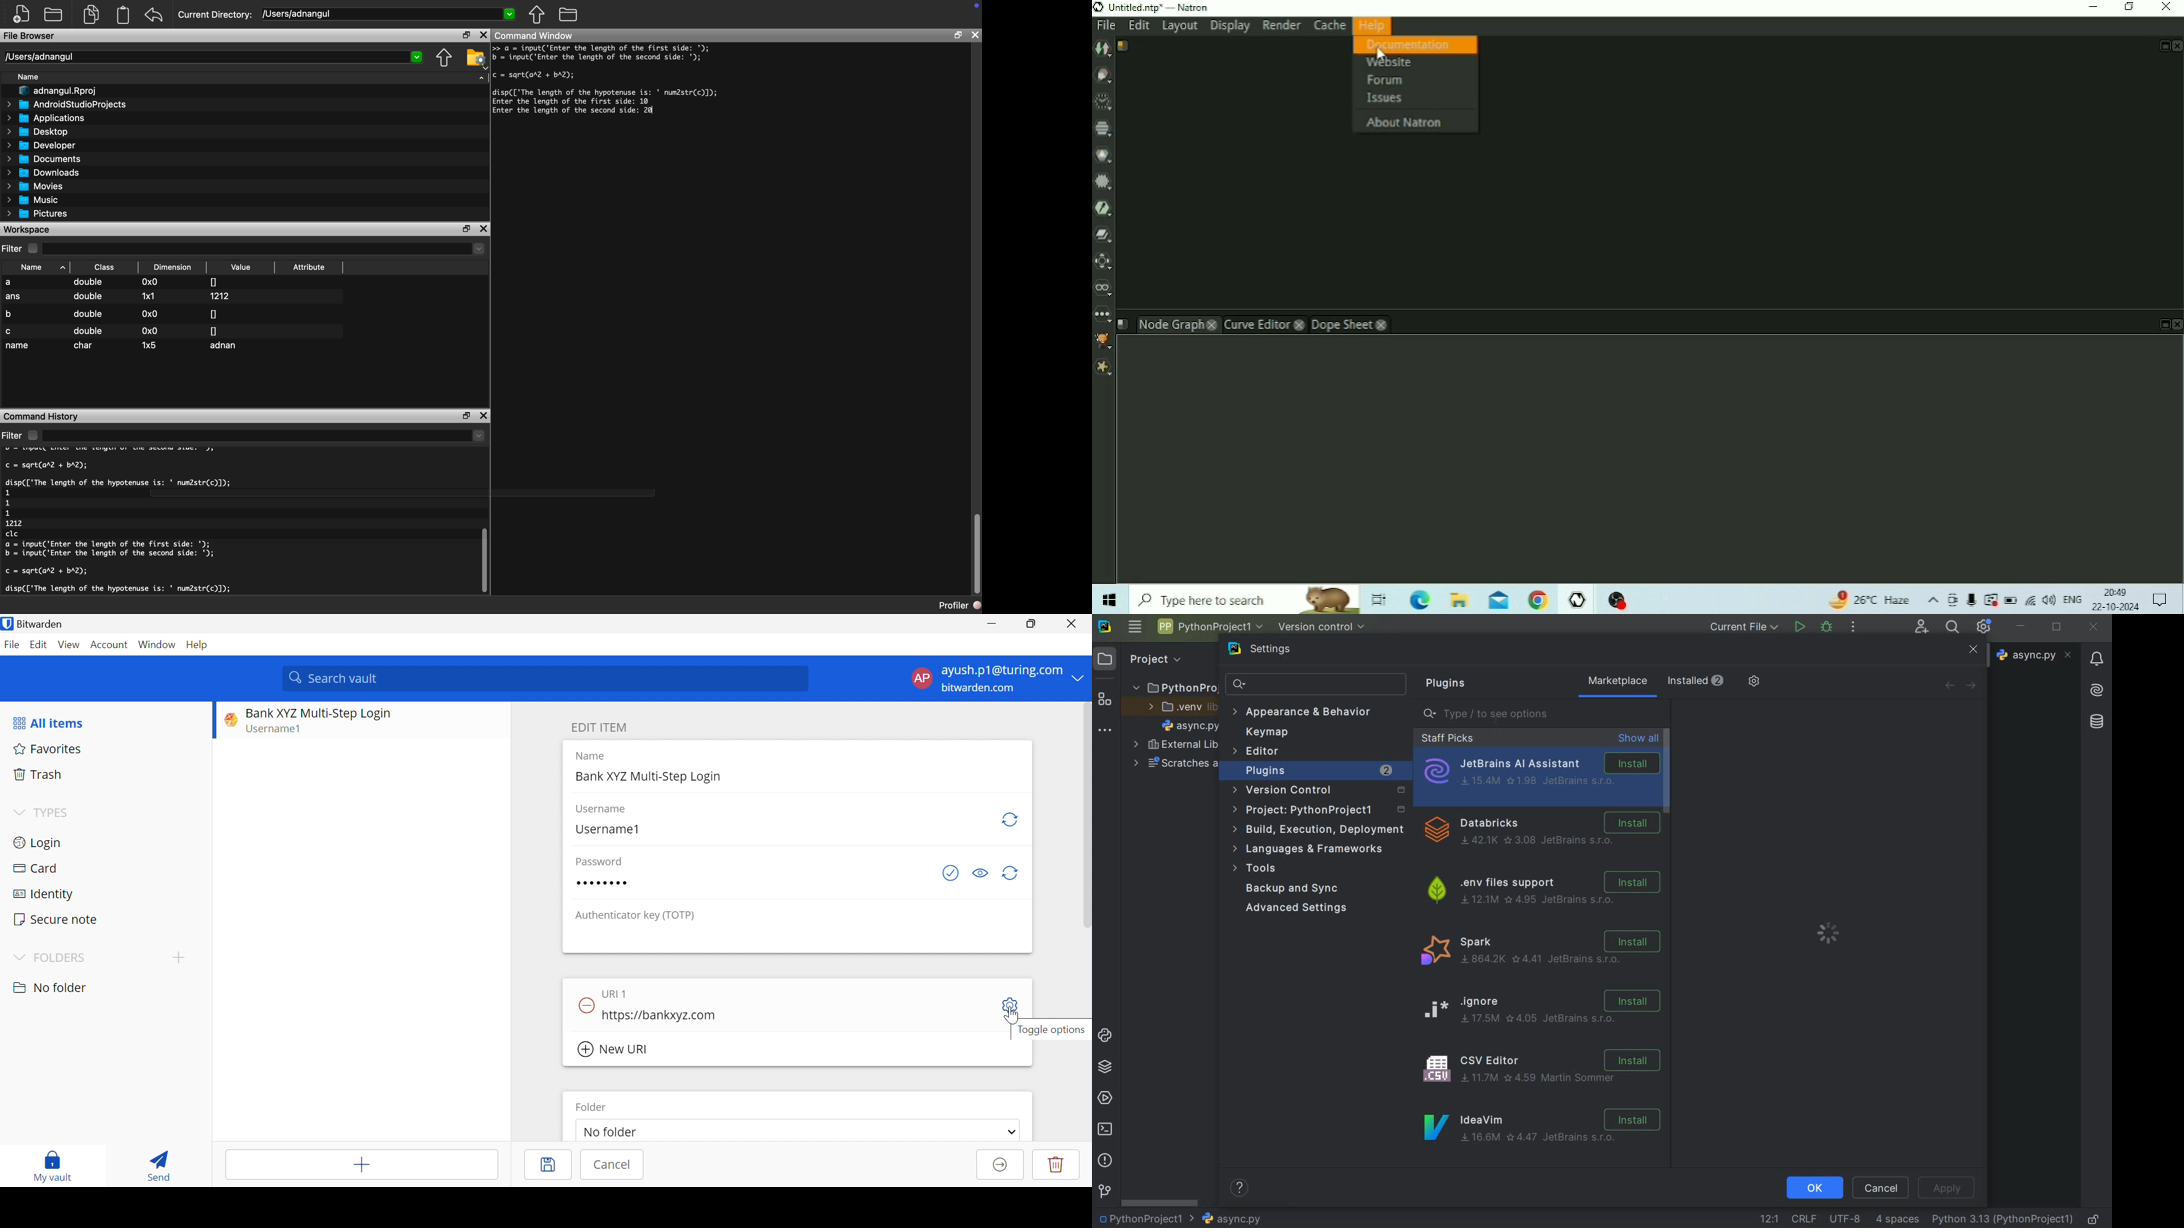  What do you see at coordinates (613, 1050) in the screenshot?
I see `New URI` at bounding box center [613, 1050].